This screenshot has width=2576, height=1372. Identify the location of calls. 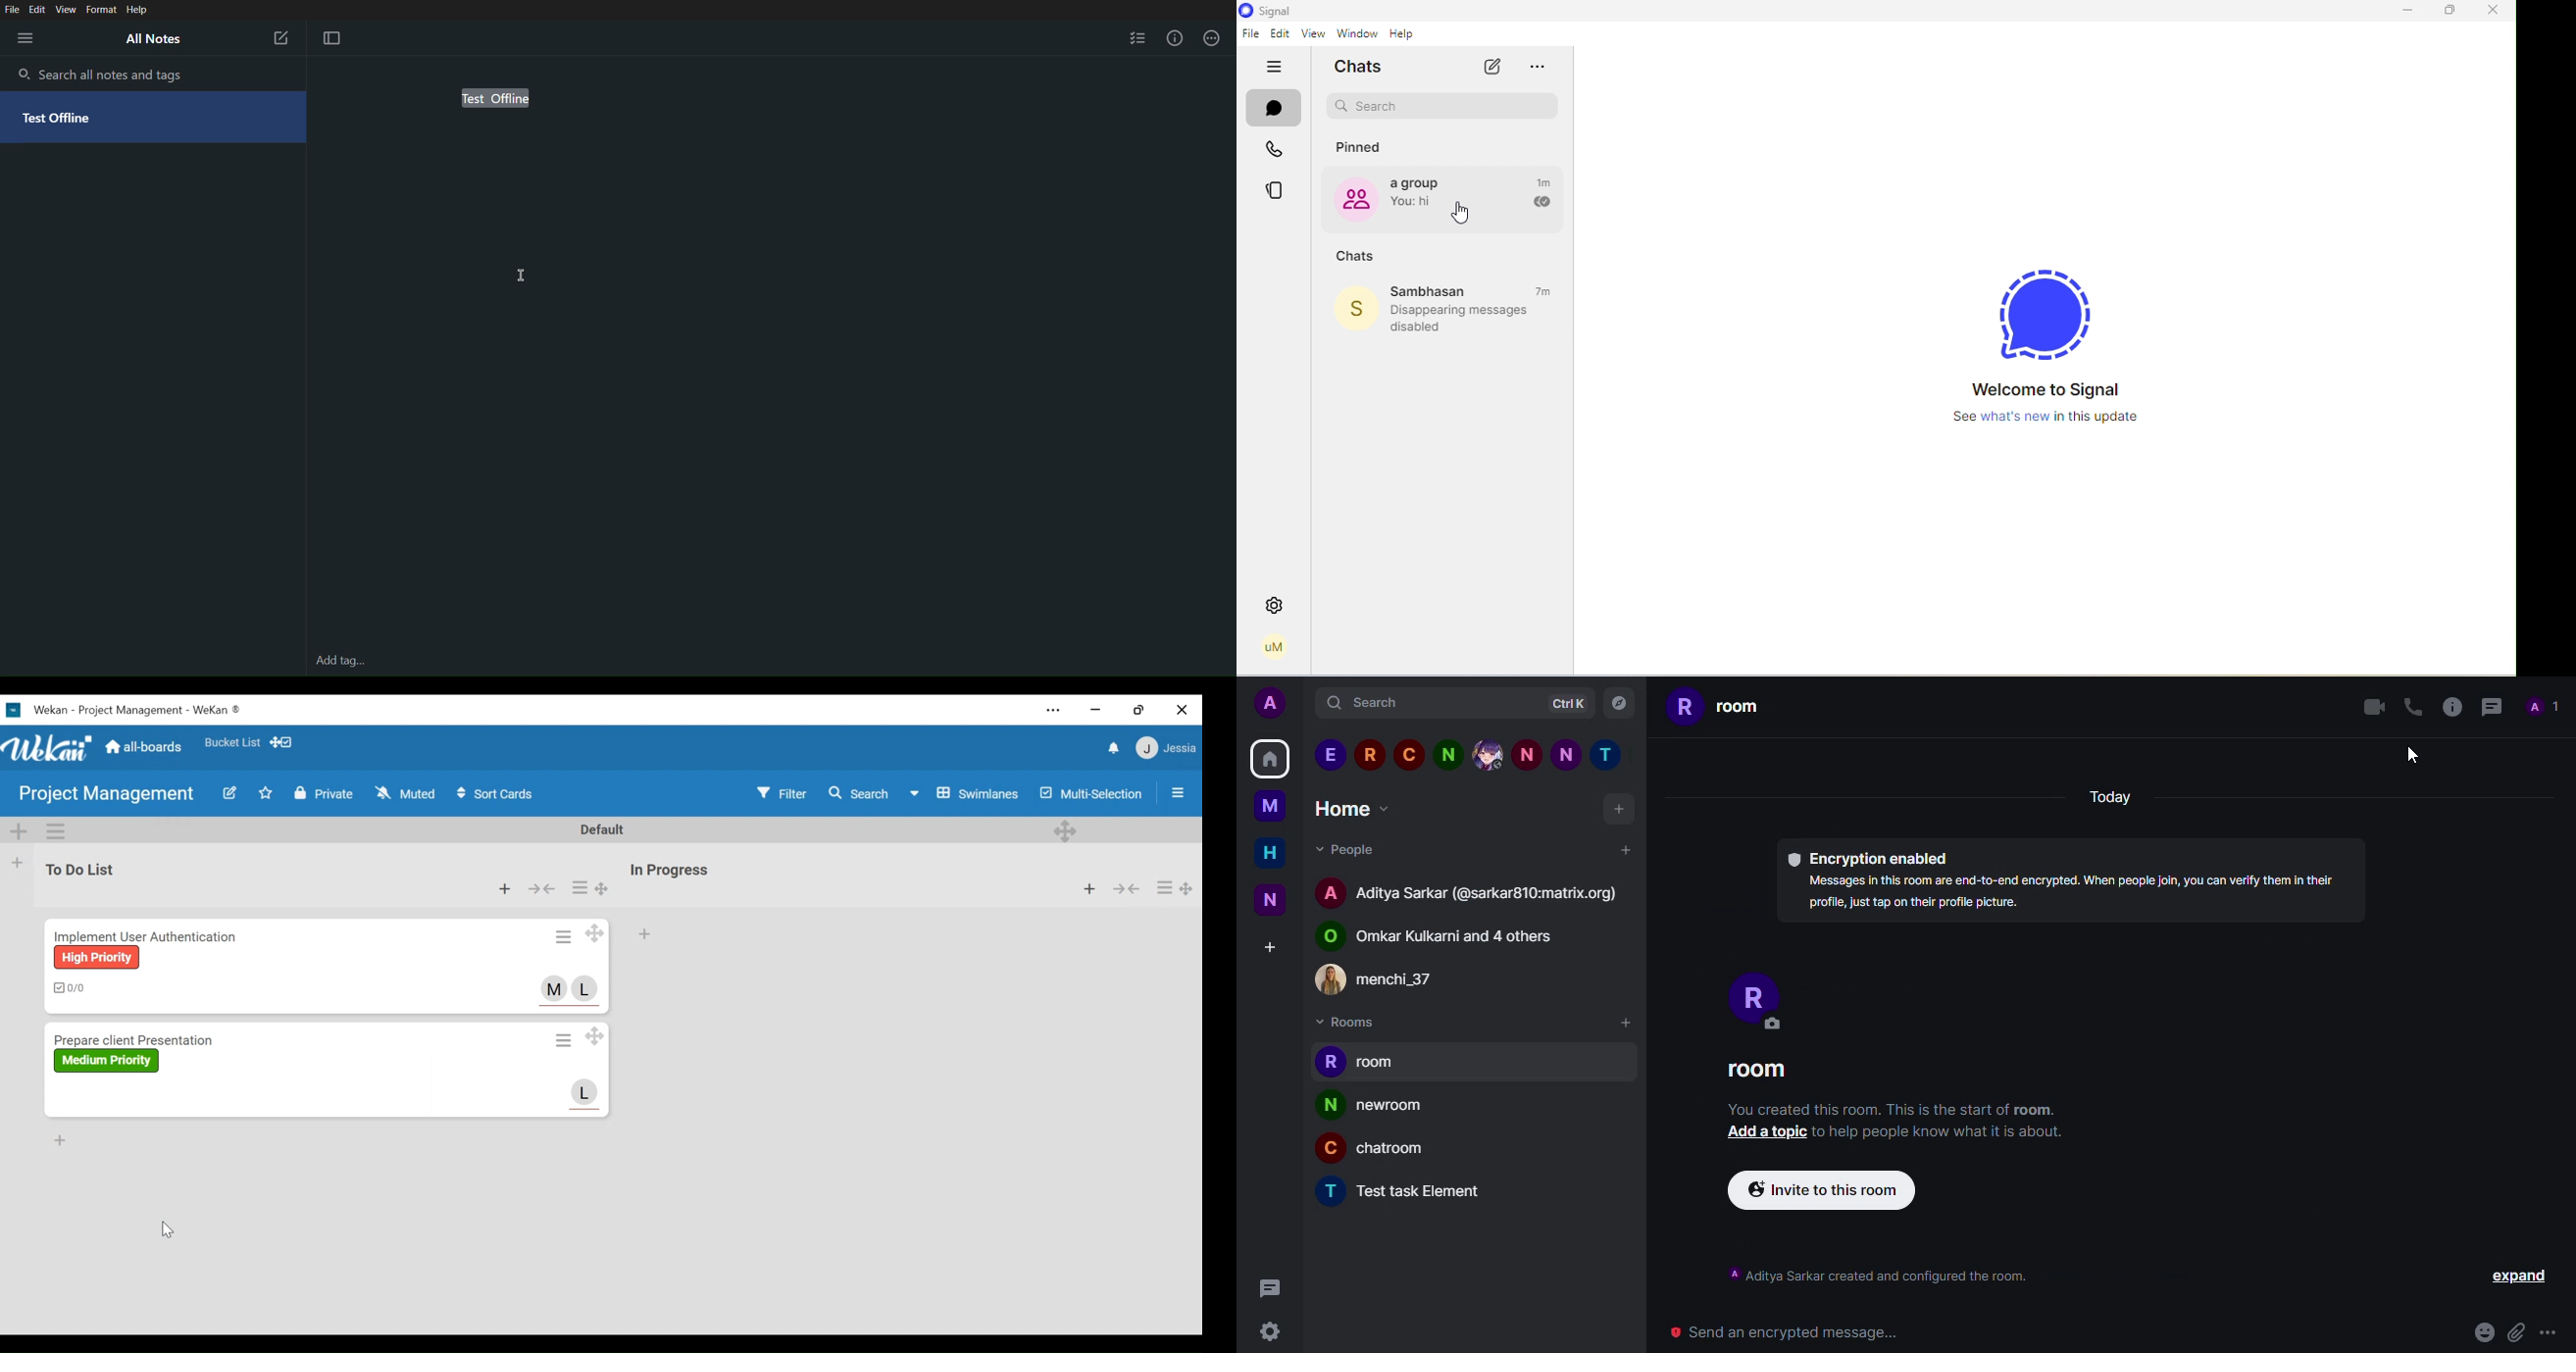
(1278, 152).